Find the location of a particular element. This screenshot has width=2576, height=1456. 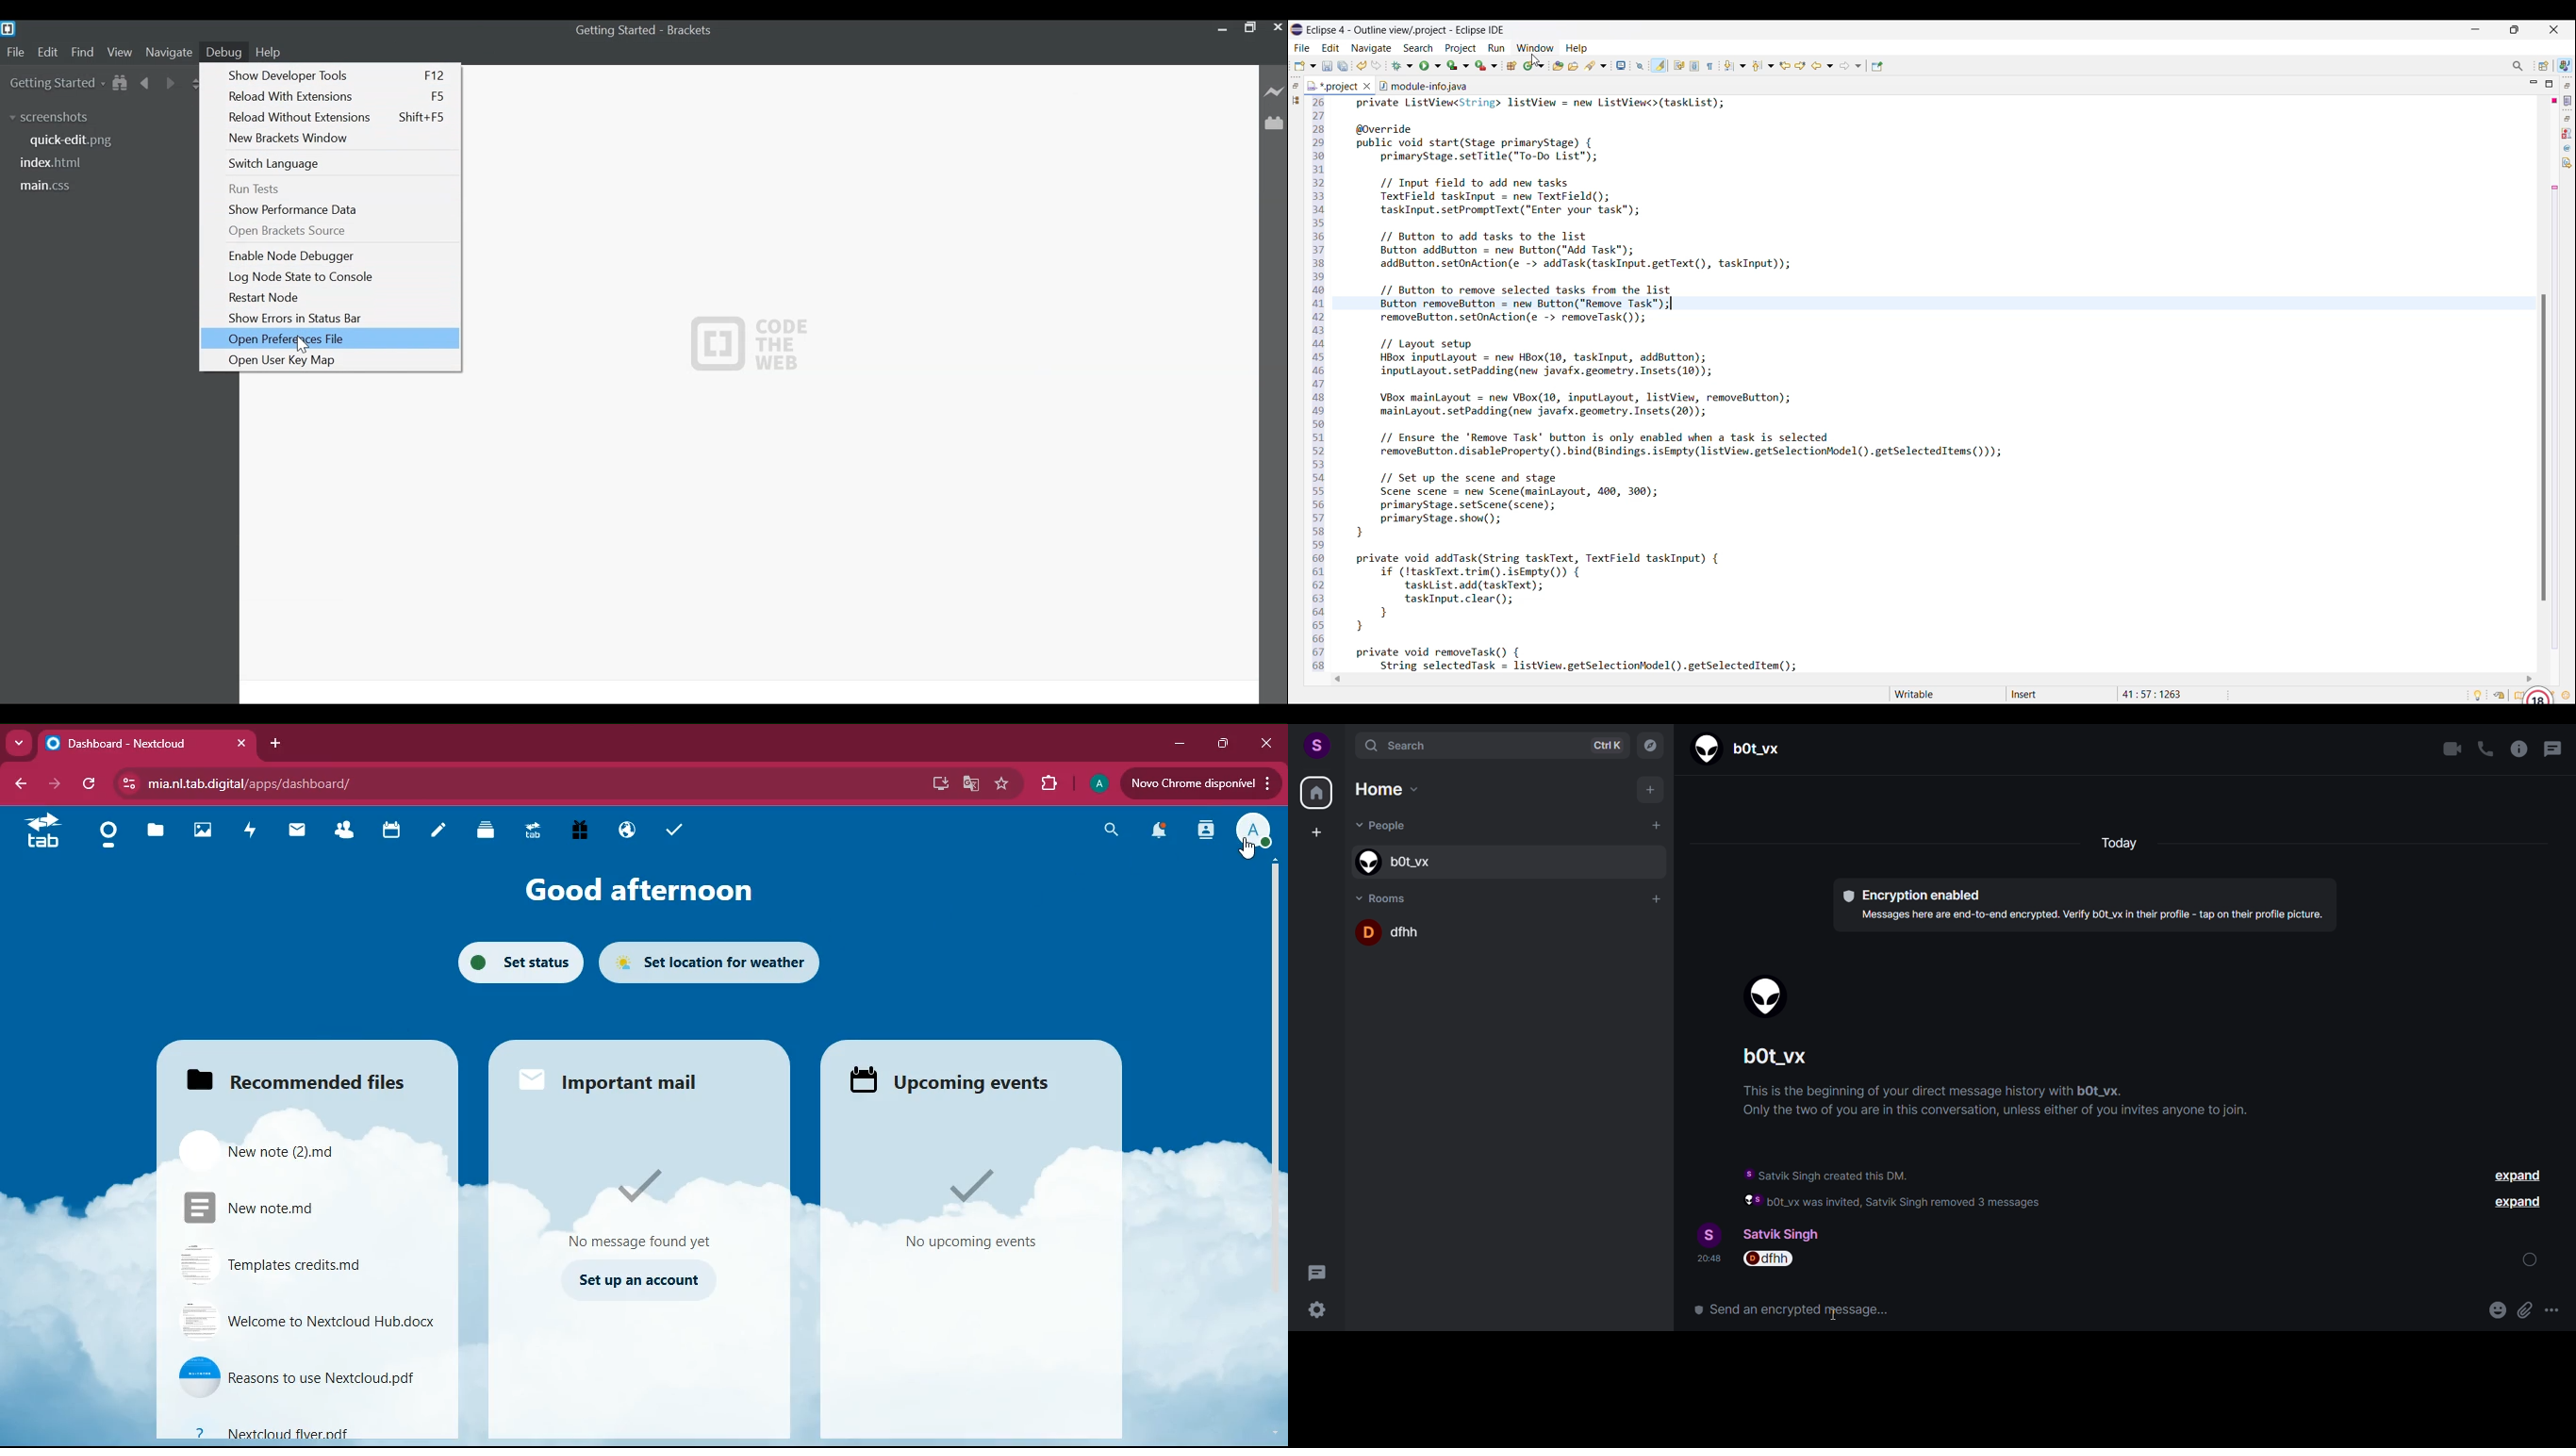

files is located at coordinates (298, 1082).